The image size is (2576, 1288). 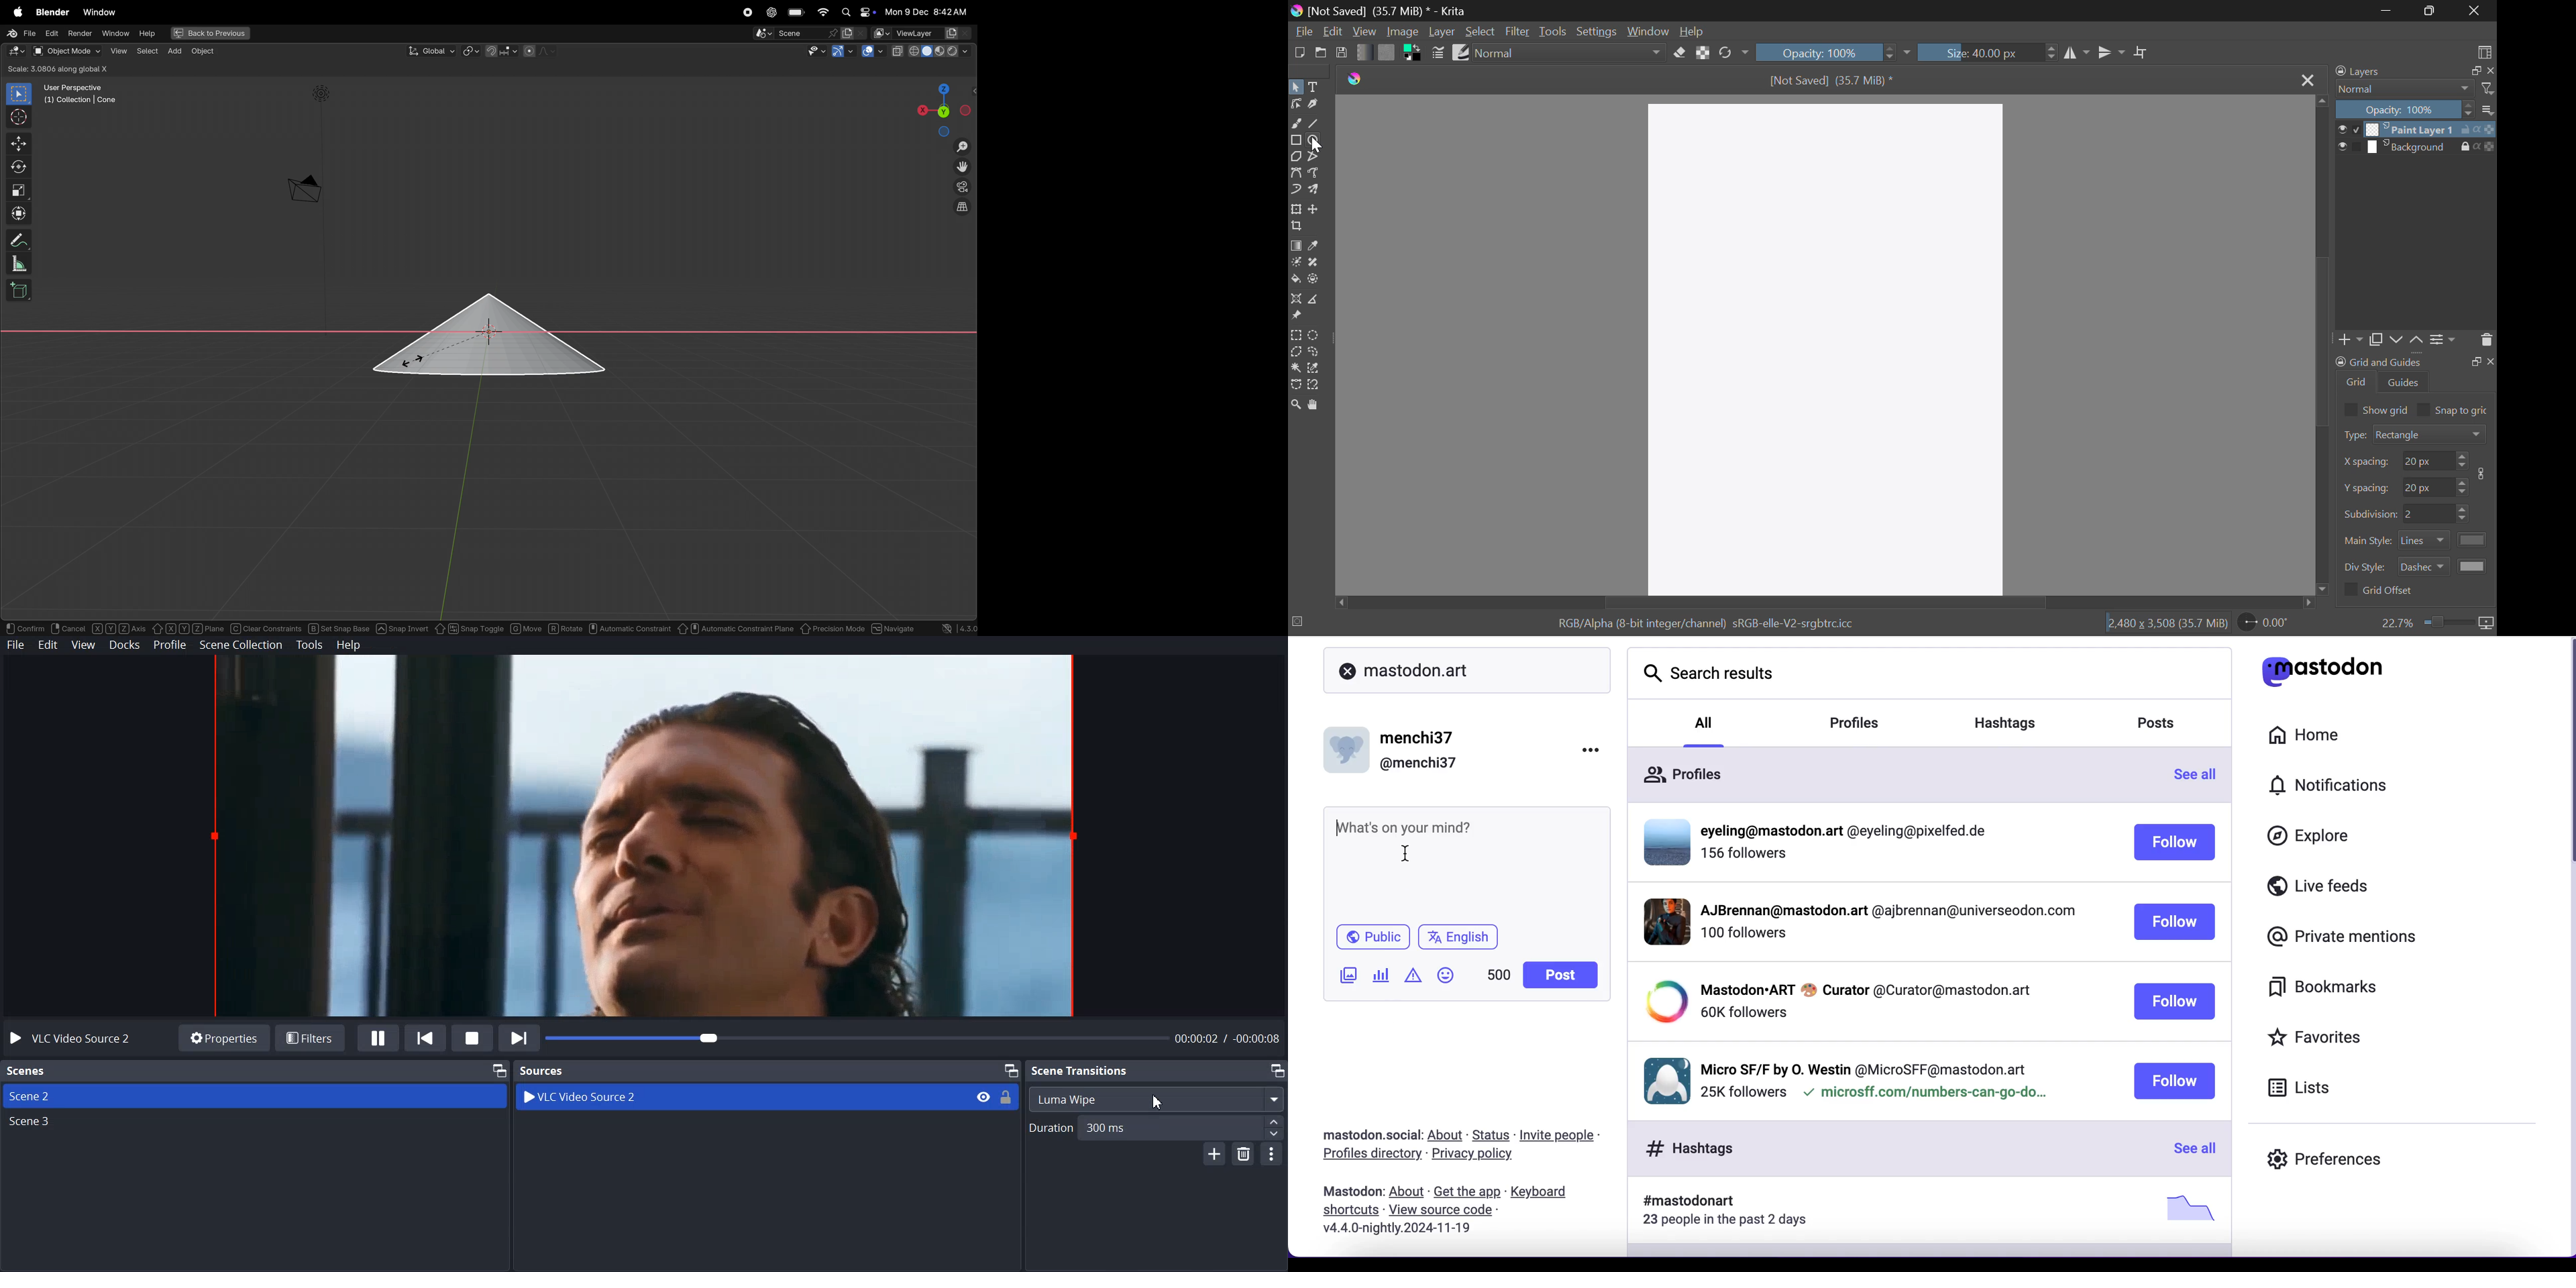 I want to click on cursor, so click(x=413, y=359).